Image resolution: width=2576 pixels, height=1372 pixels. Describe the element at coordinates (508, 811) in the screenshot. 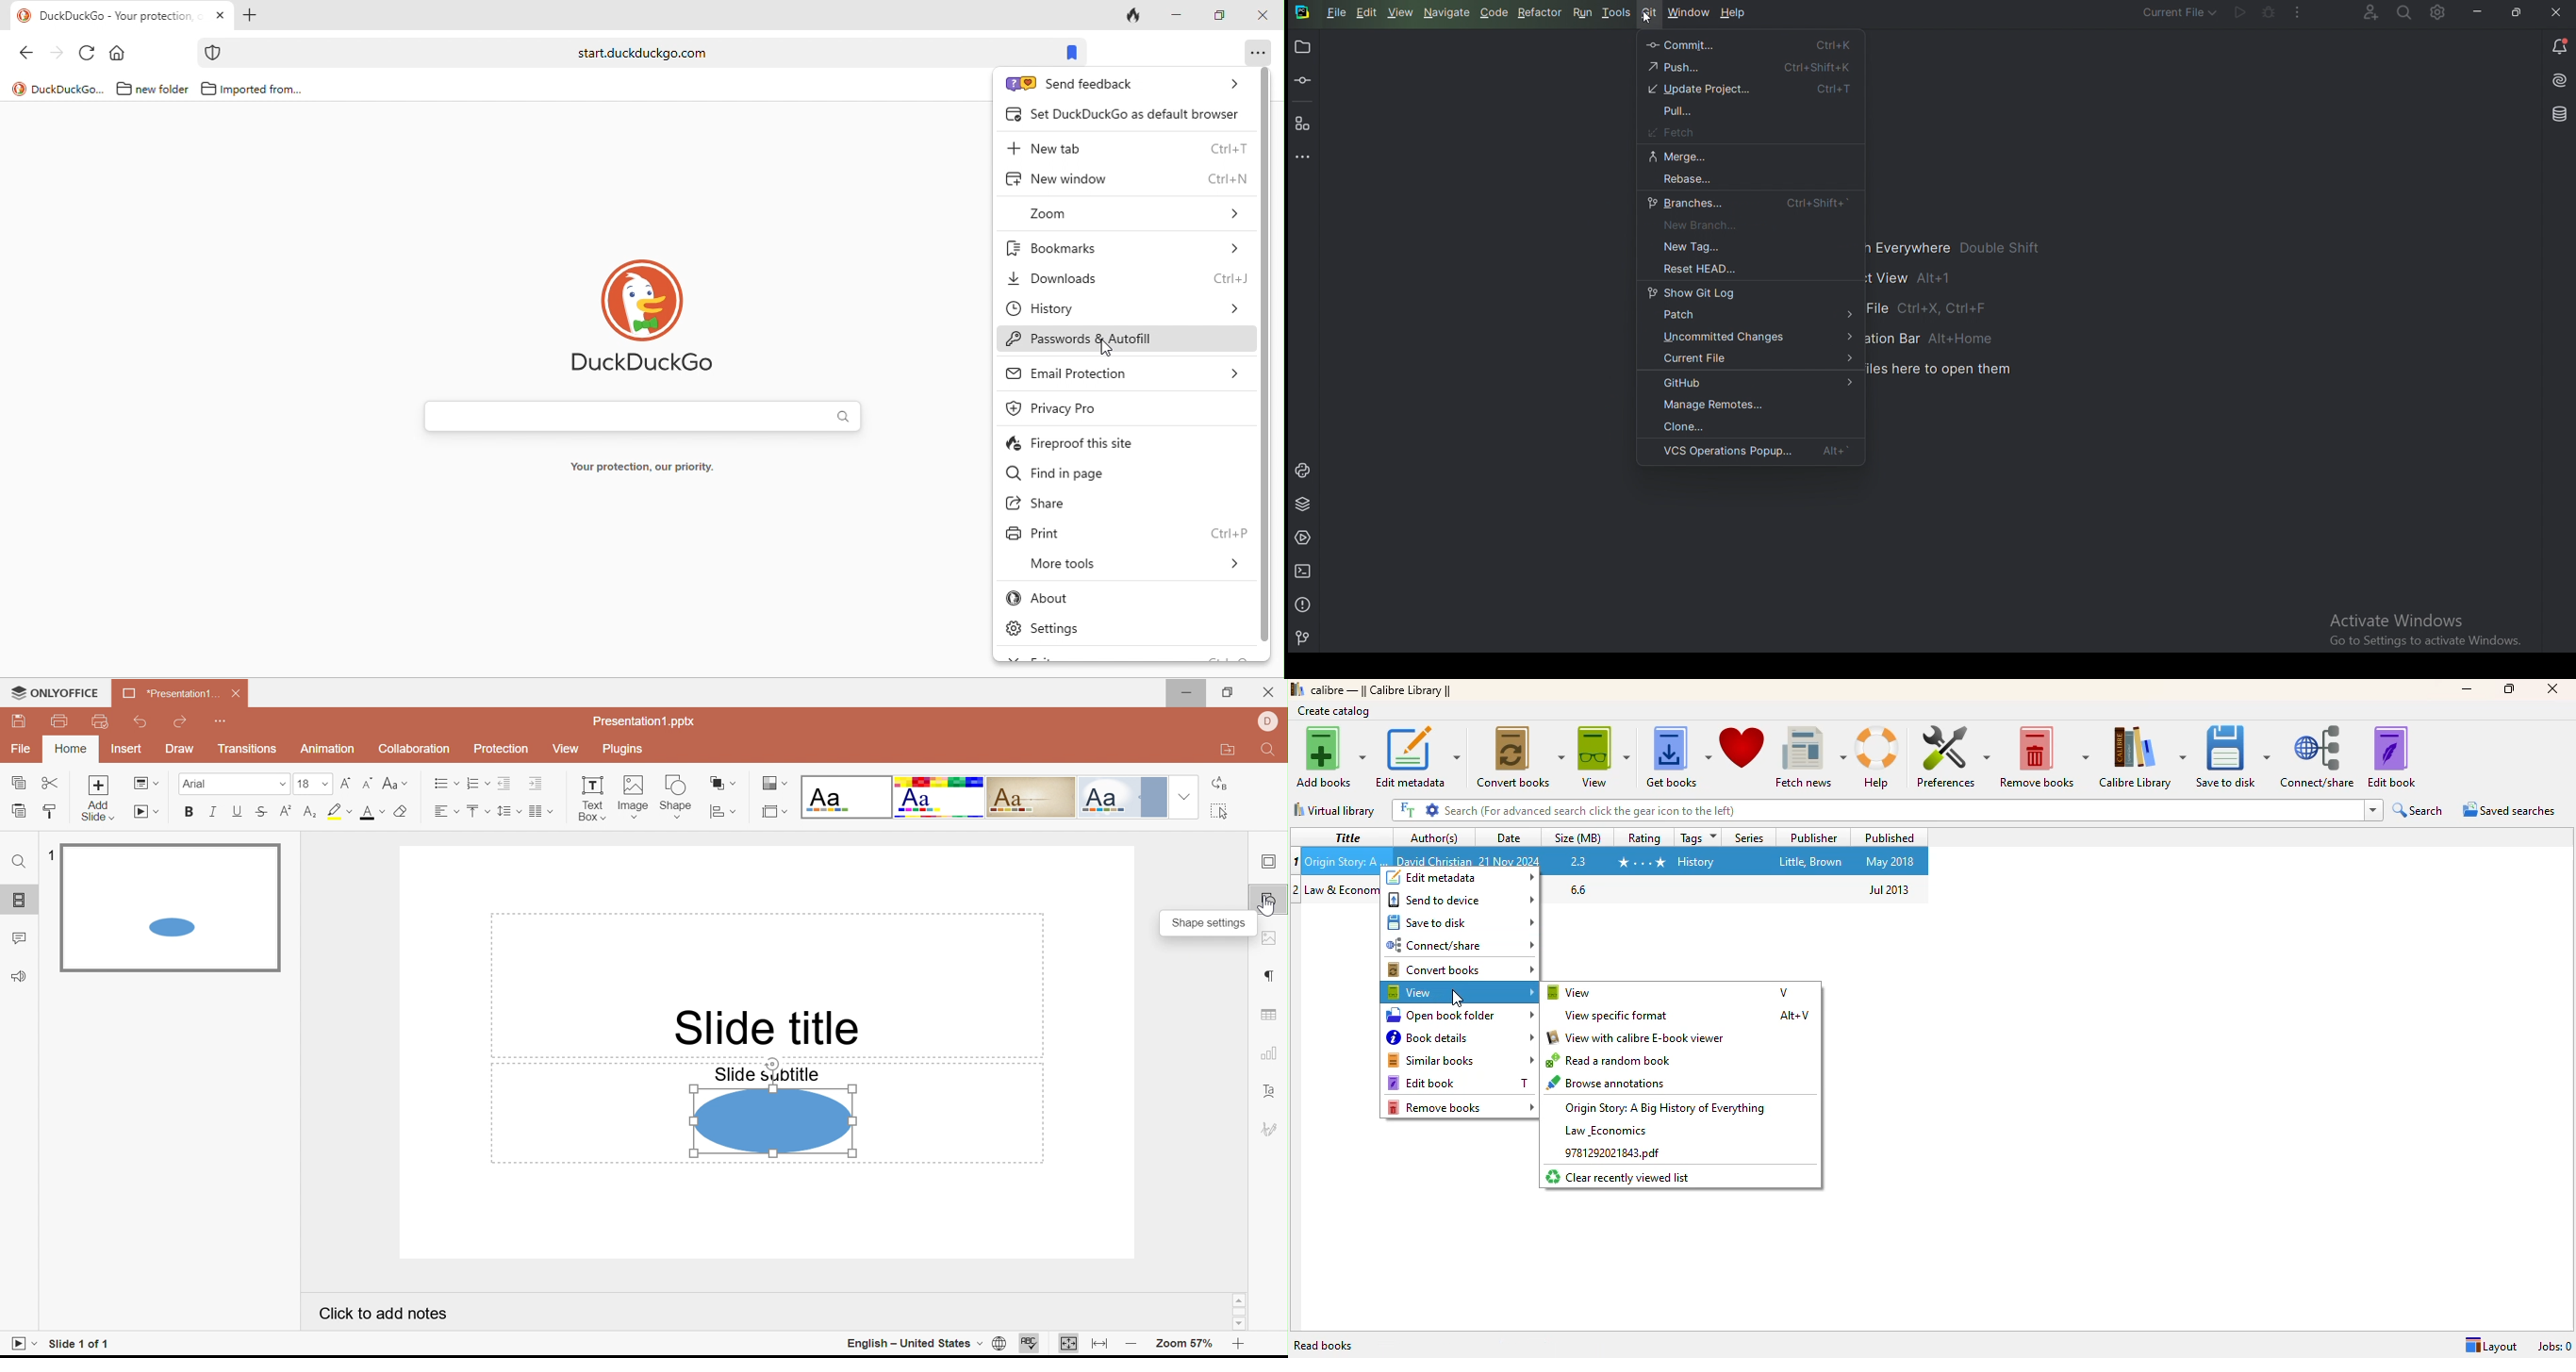

I see `Line spacing` at that location.